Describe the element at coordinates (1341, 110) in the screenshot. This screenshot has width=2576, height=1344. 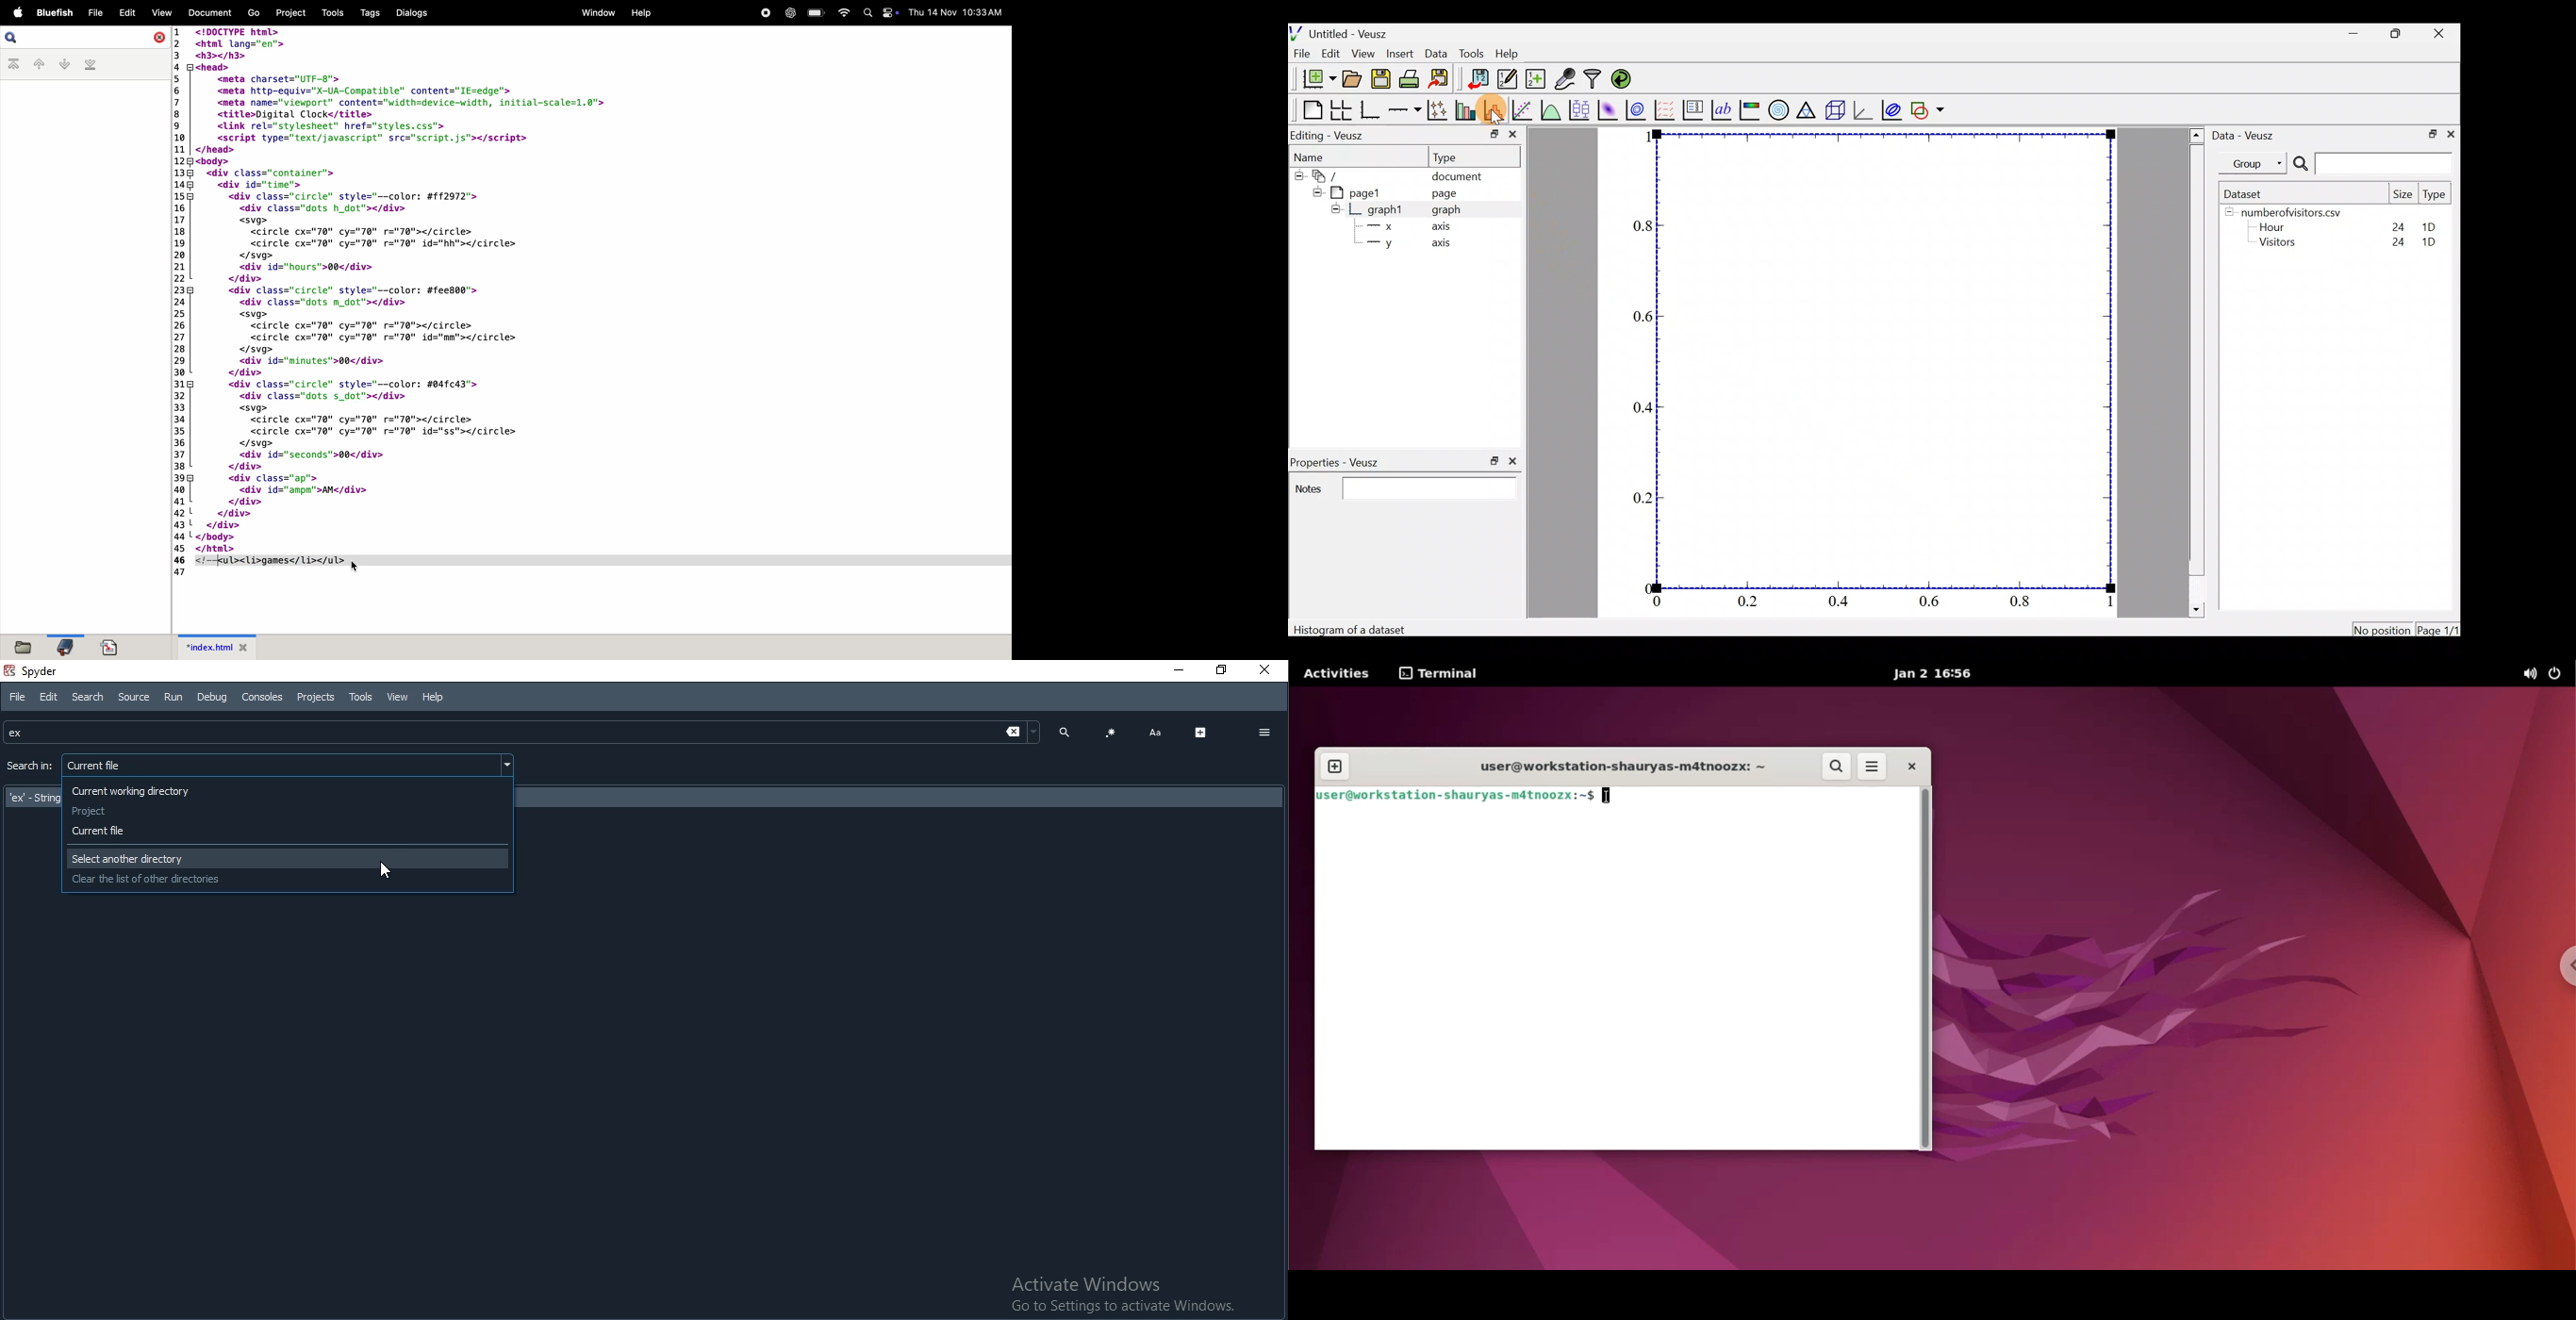
I see `arrange graphs in a grid` at that location.